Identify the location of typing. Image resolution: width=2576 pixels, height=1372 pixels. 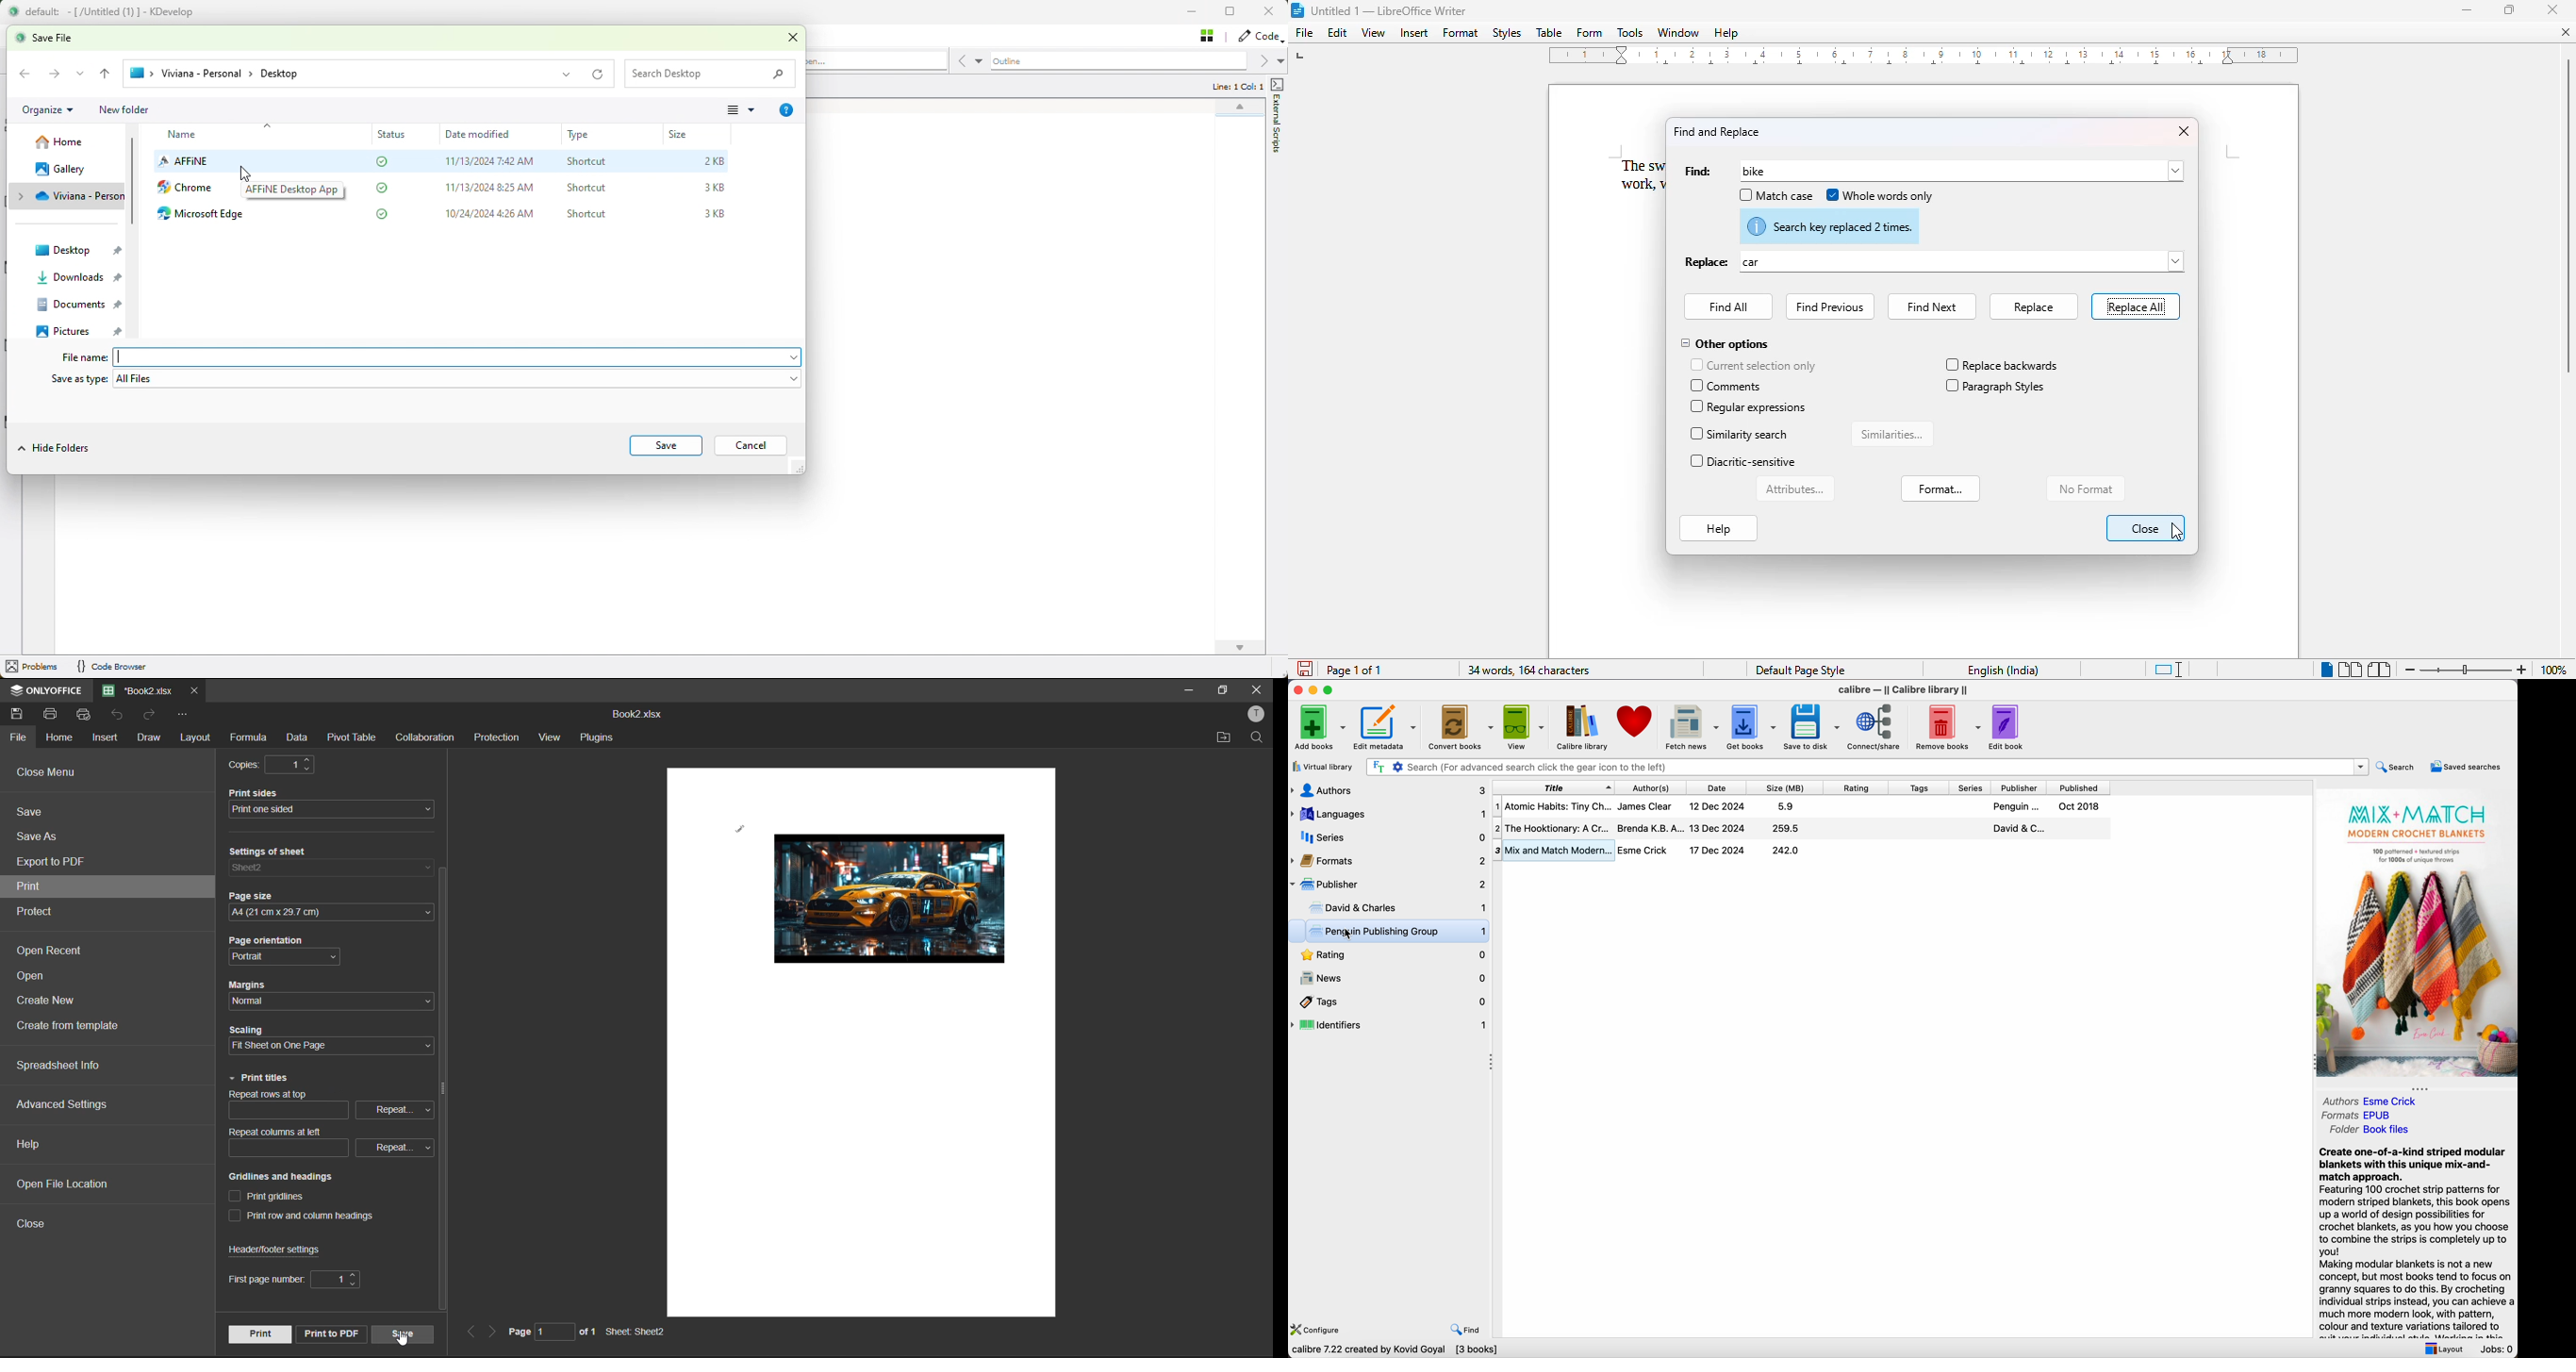
(1753, 171).